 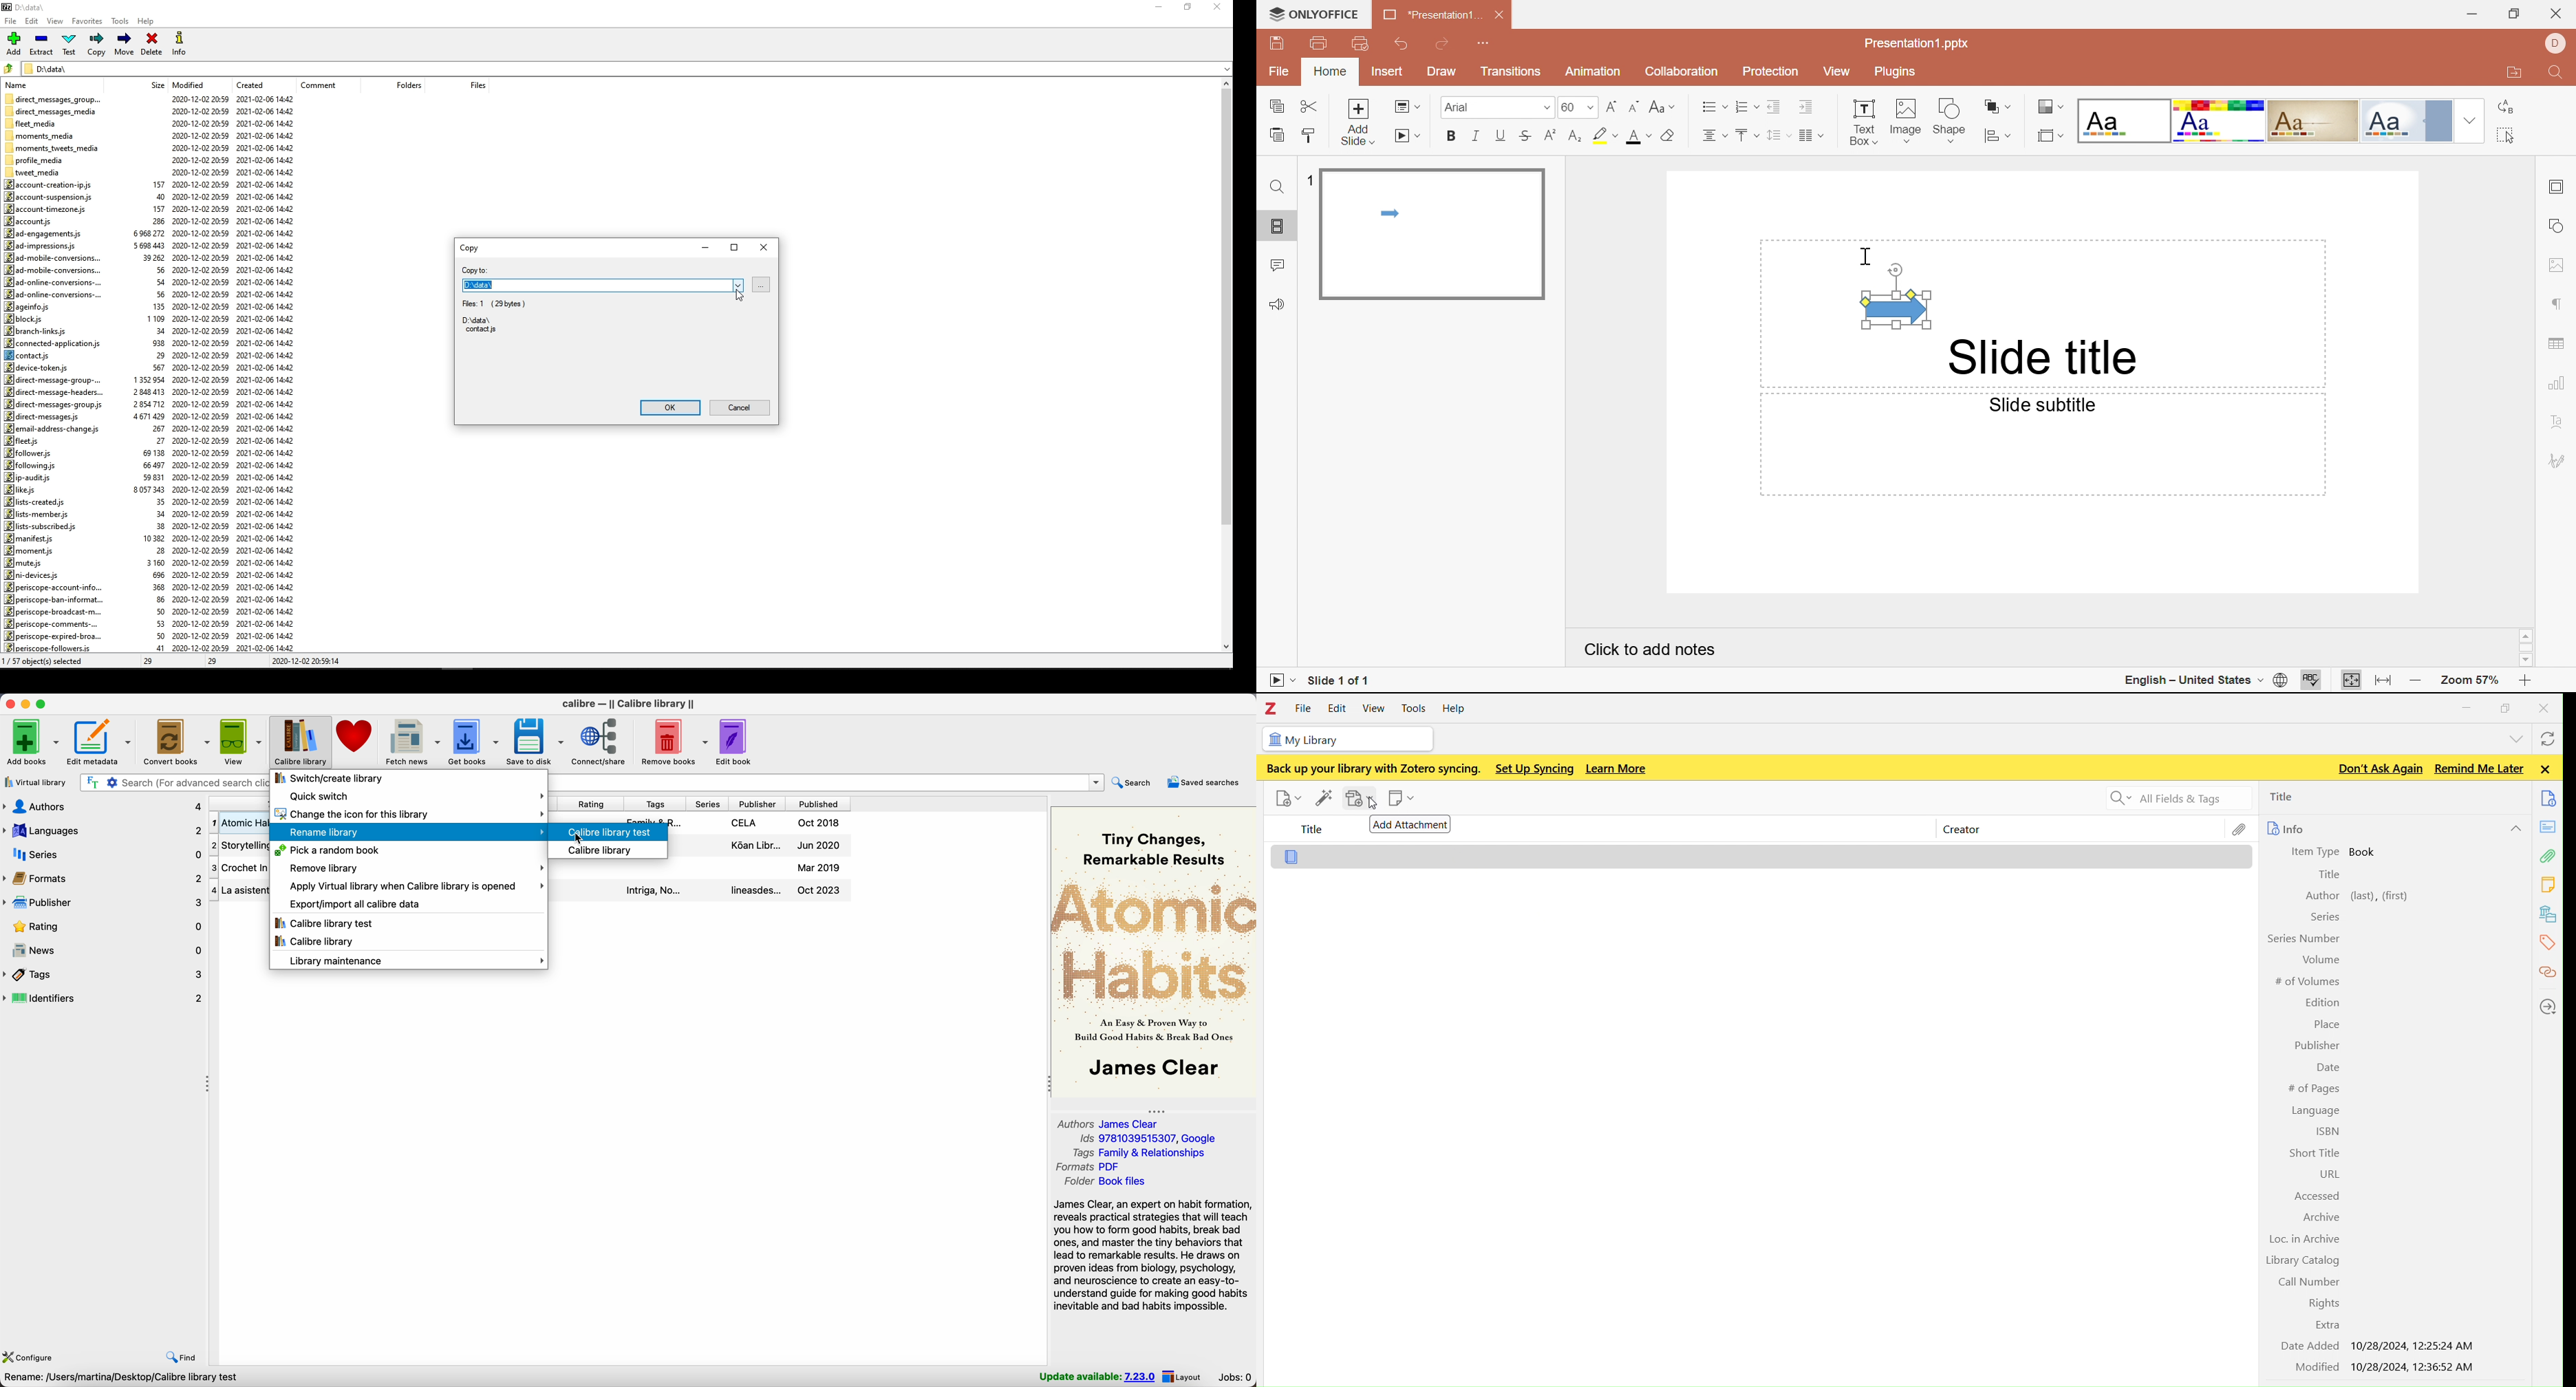 What do you see at coordinates (1807, 106) in the screenshot?
I see `Increase indent` at bounding box center [1807, 106].